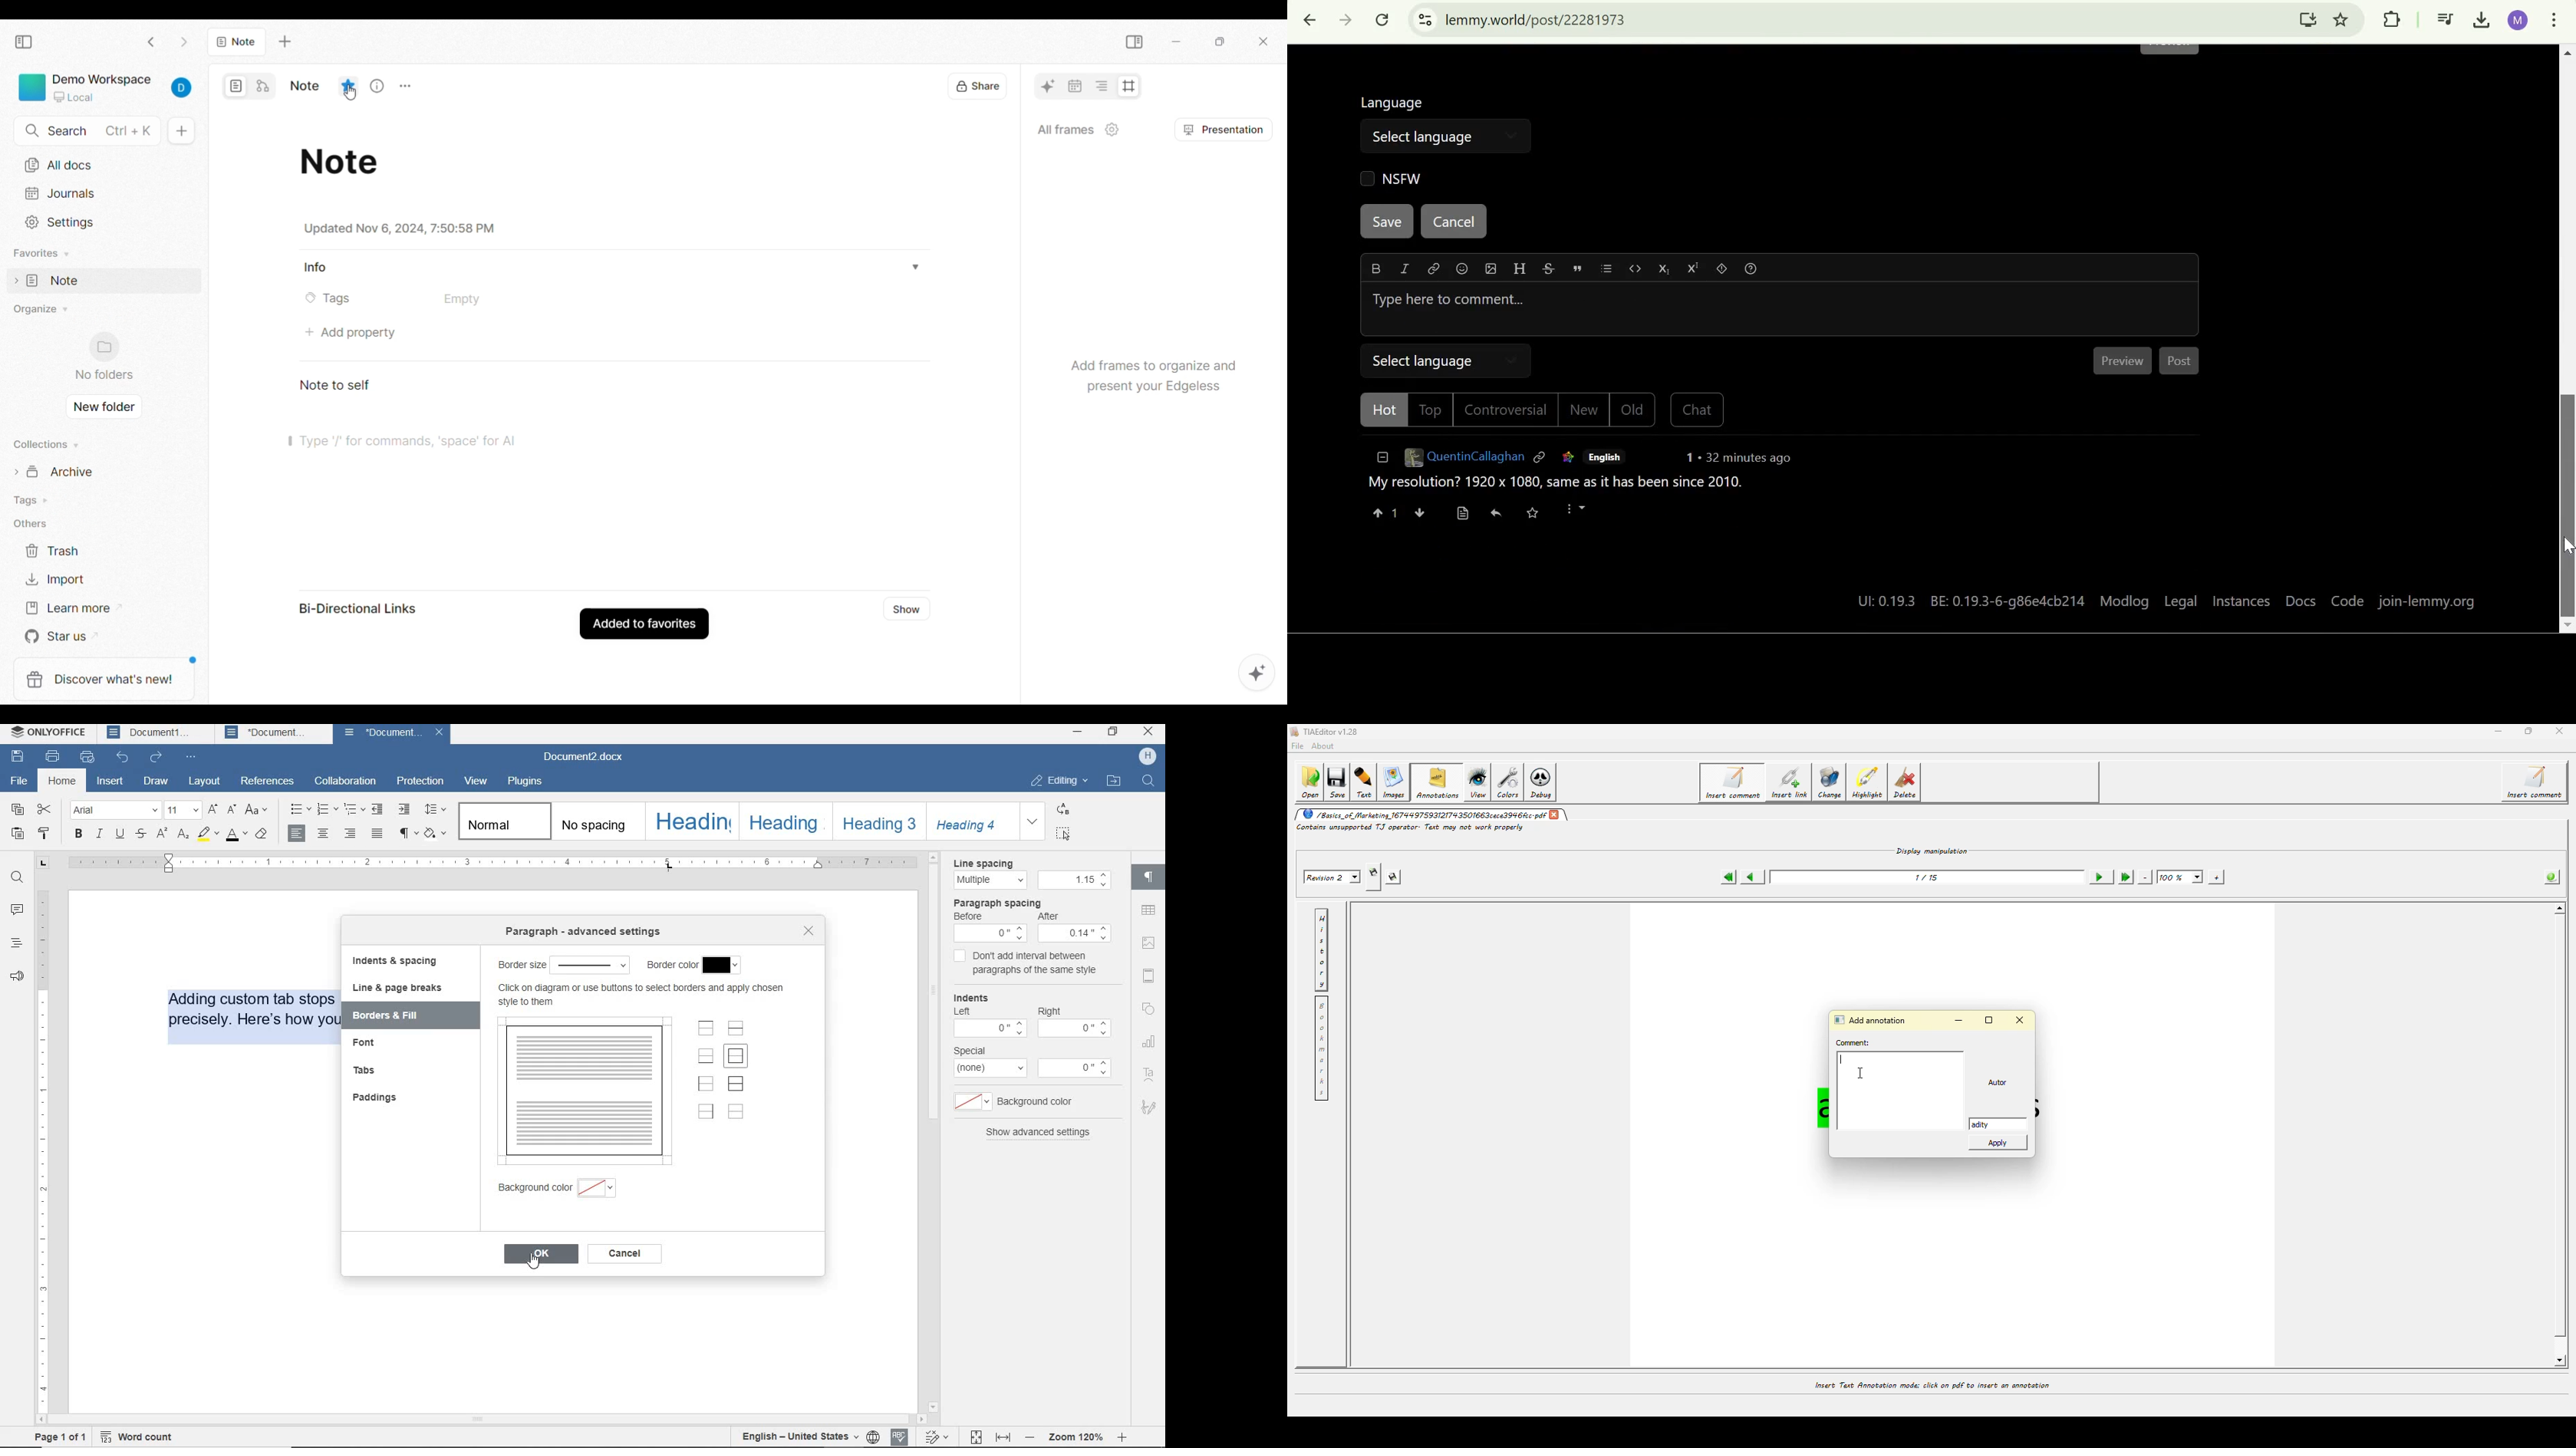 This screenshot has height=1456, width=2576. Describe the element at coordinates (975, 1436) in the screenshot. I see `fit to page` at that location.